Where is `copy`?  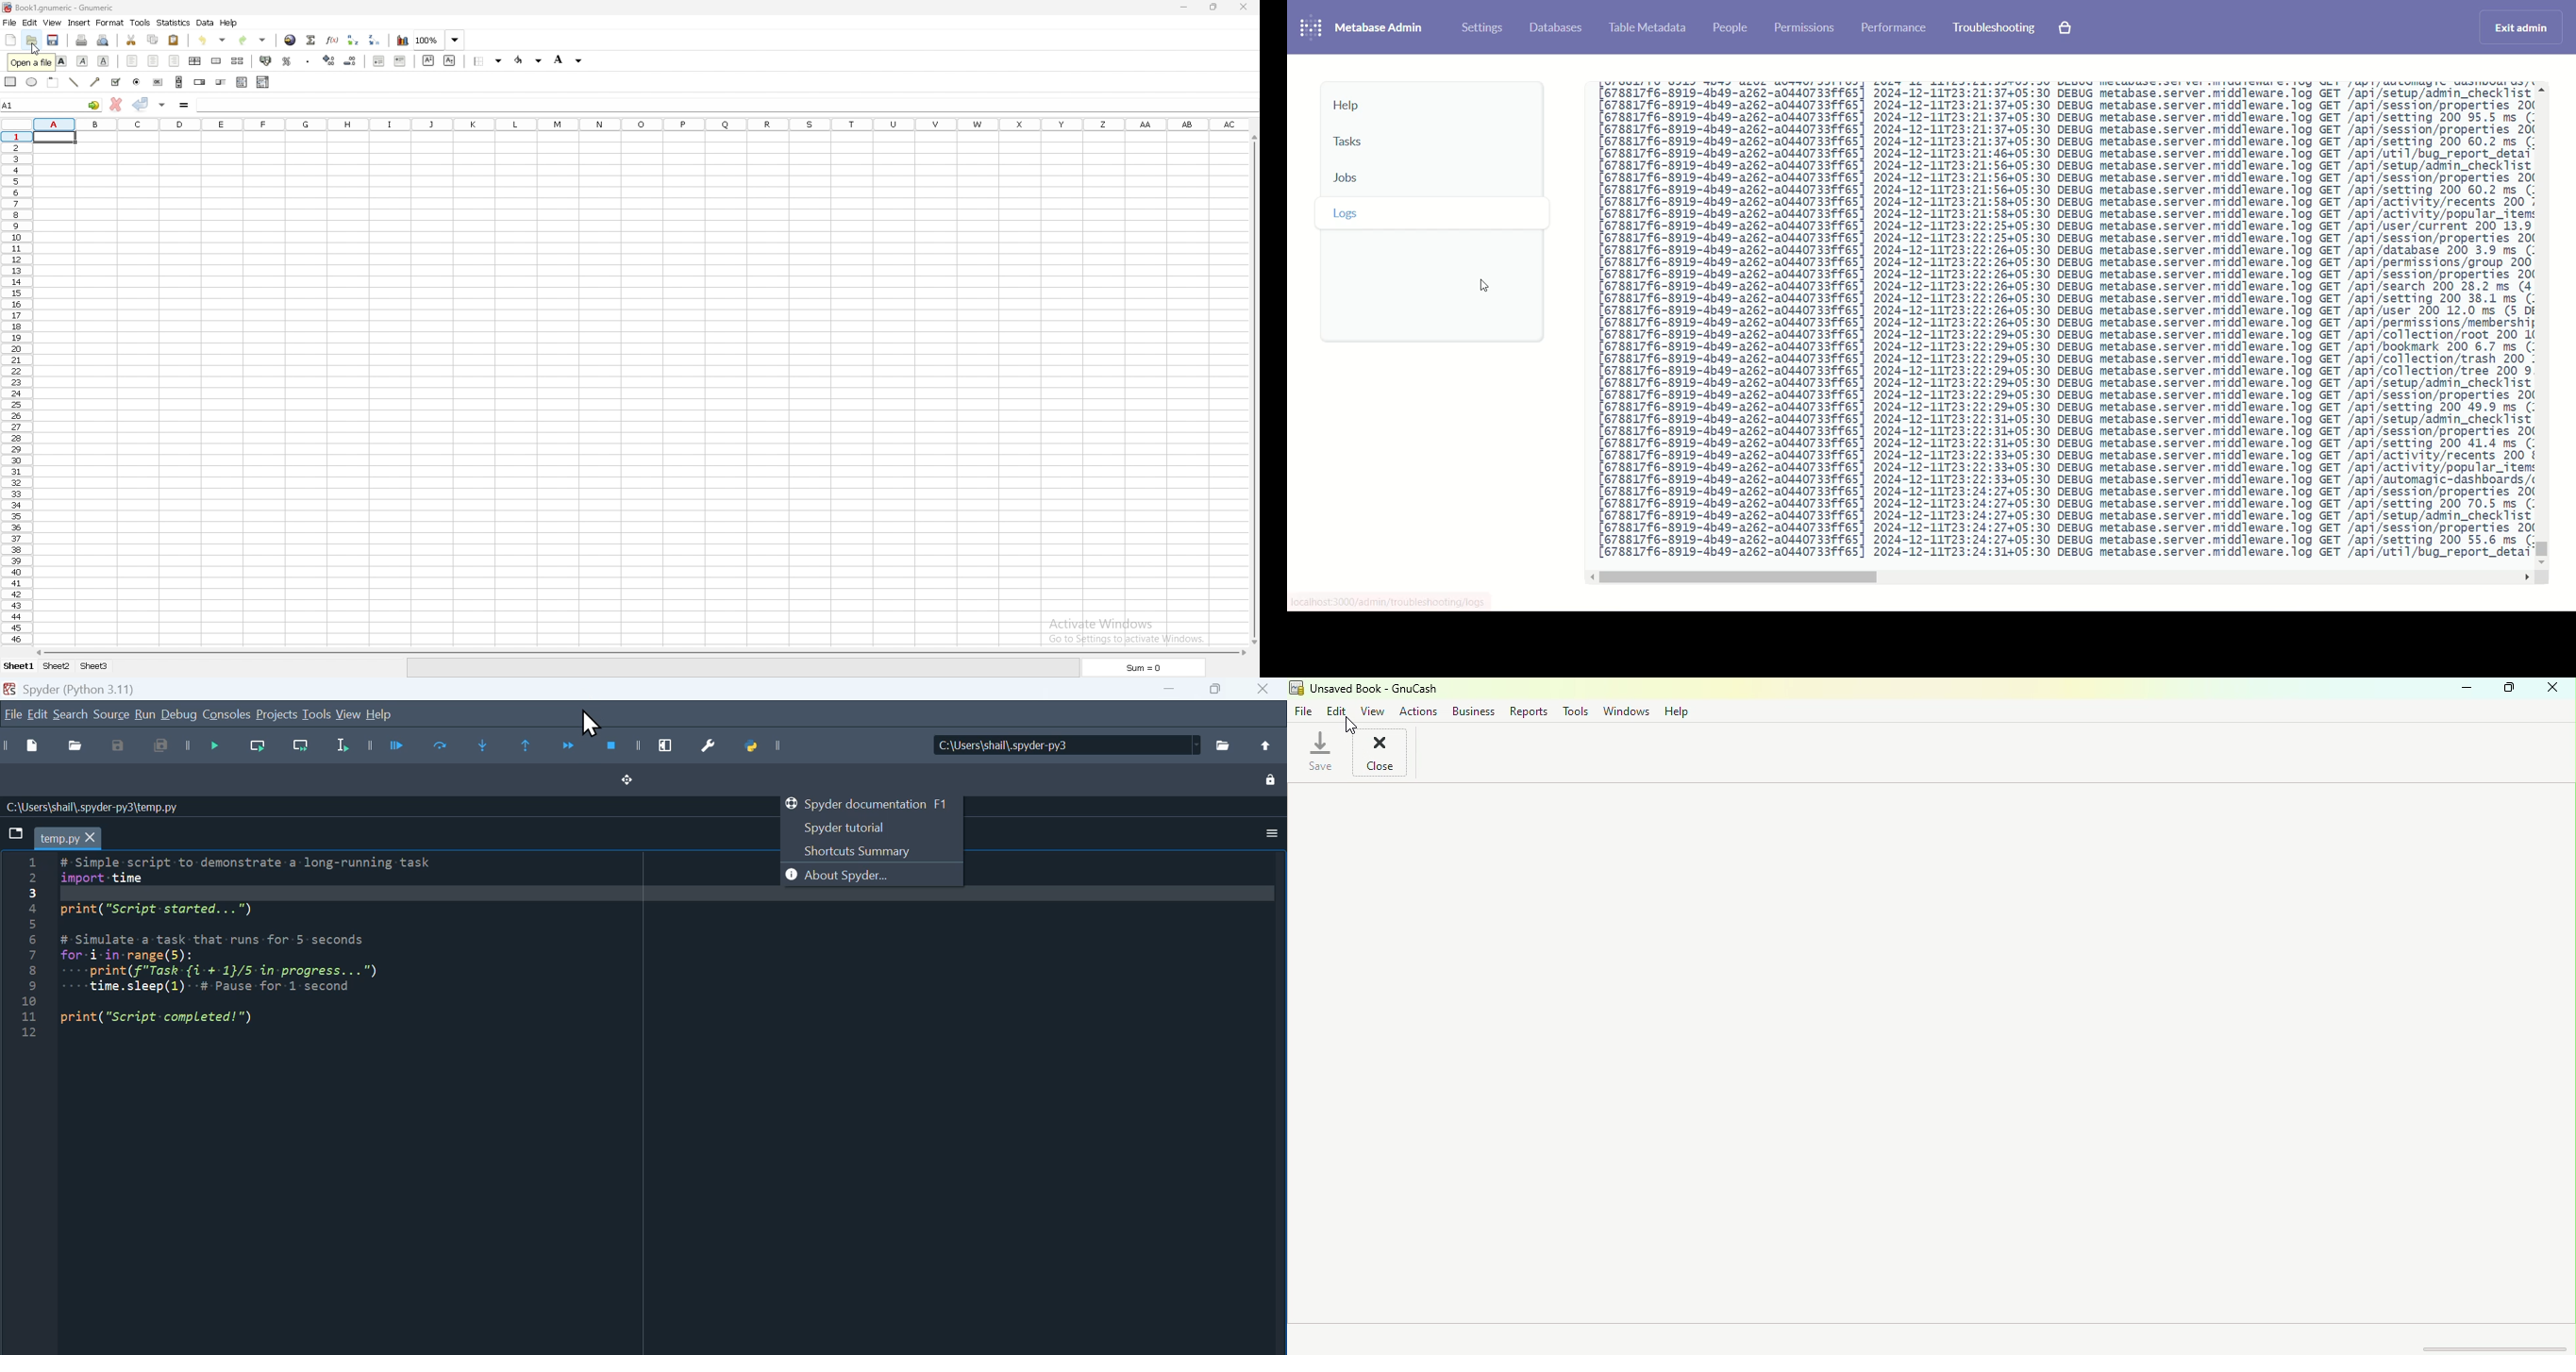 copy is located at coordinates (153, 39).